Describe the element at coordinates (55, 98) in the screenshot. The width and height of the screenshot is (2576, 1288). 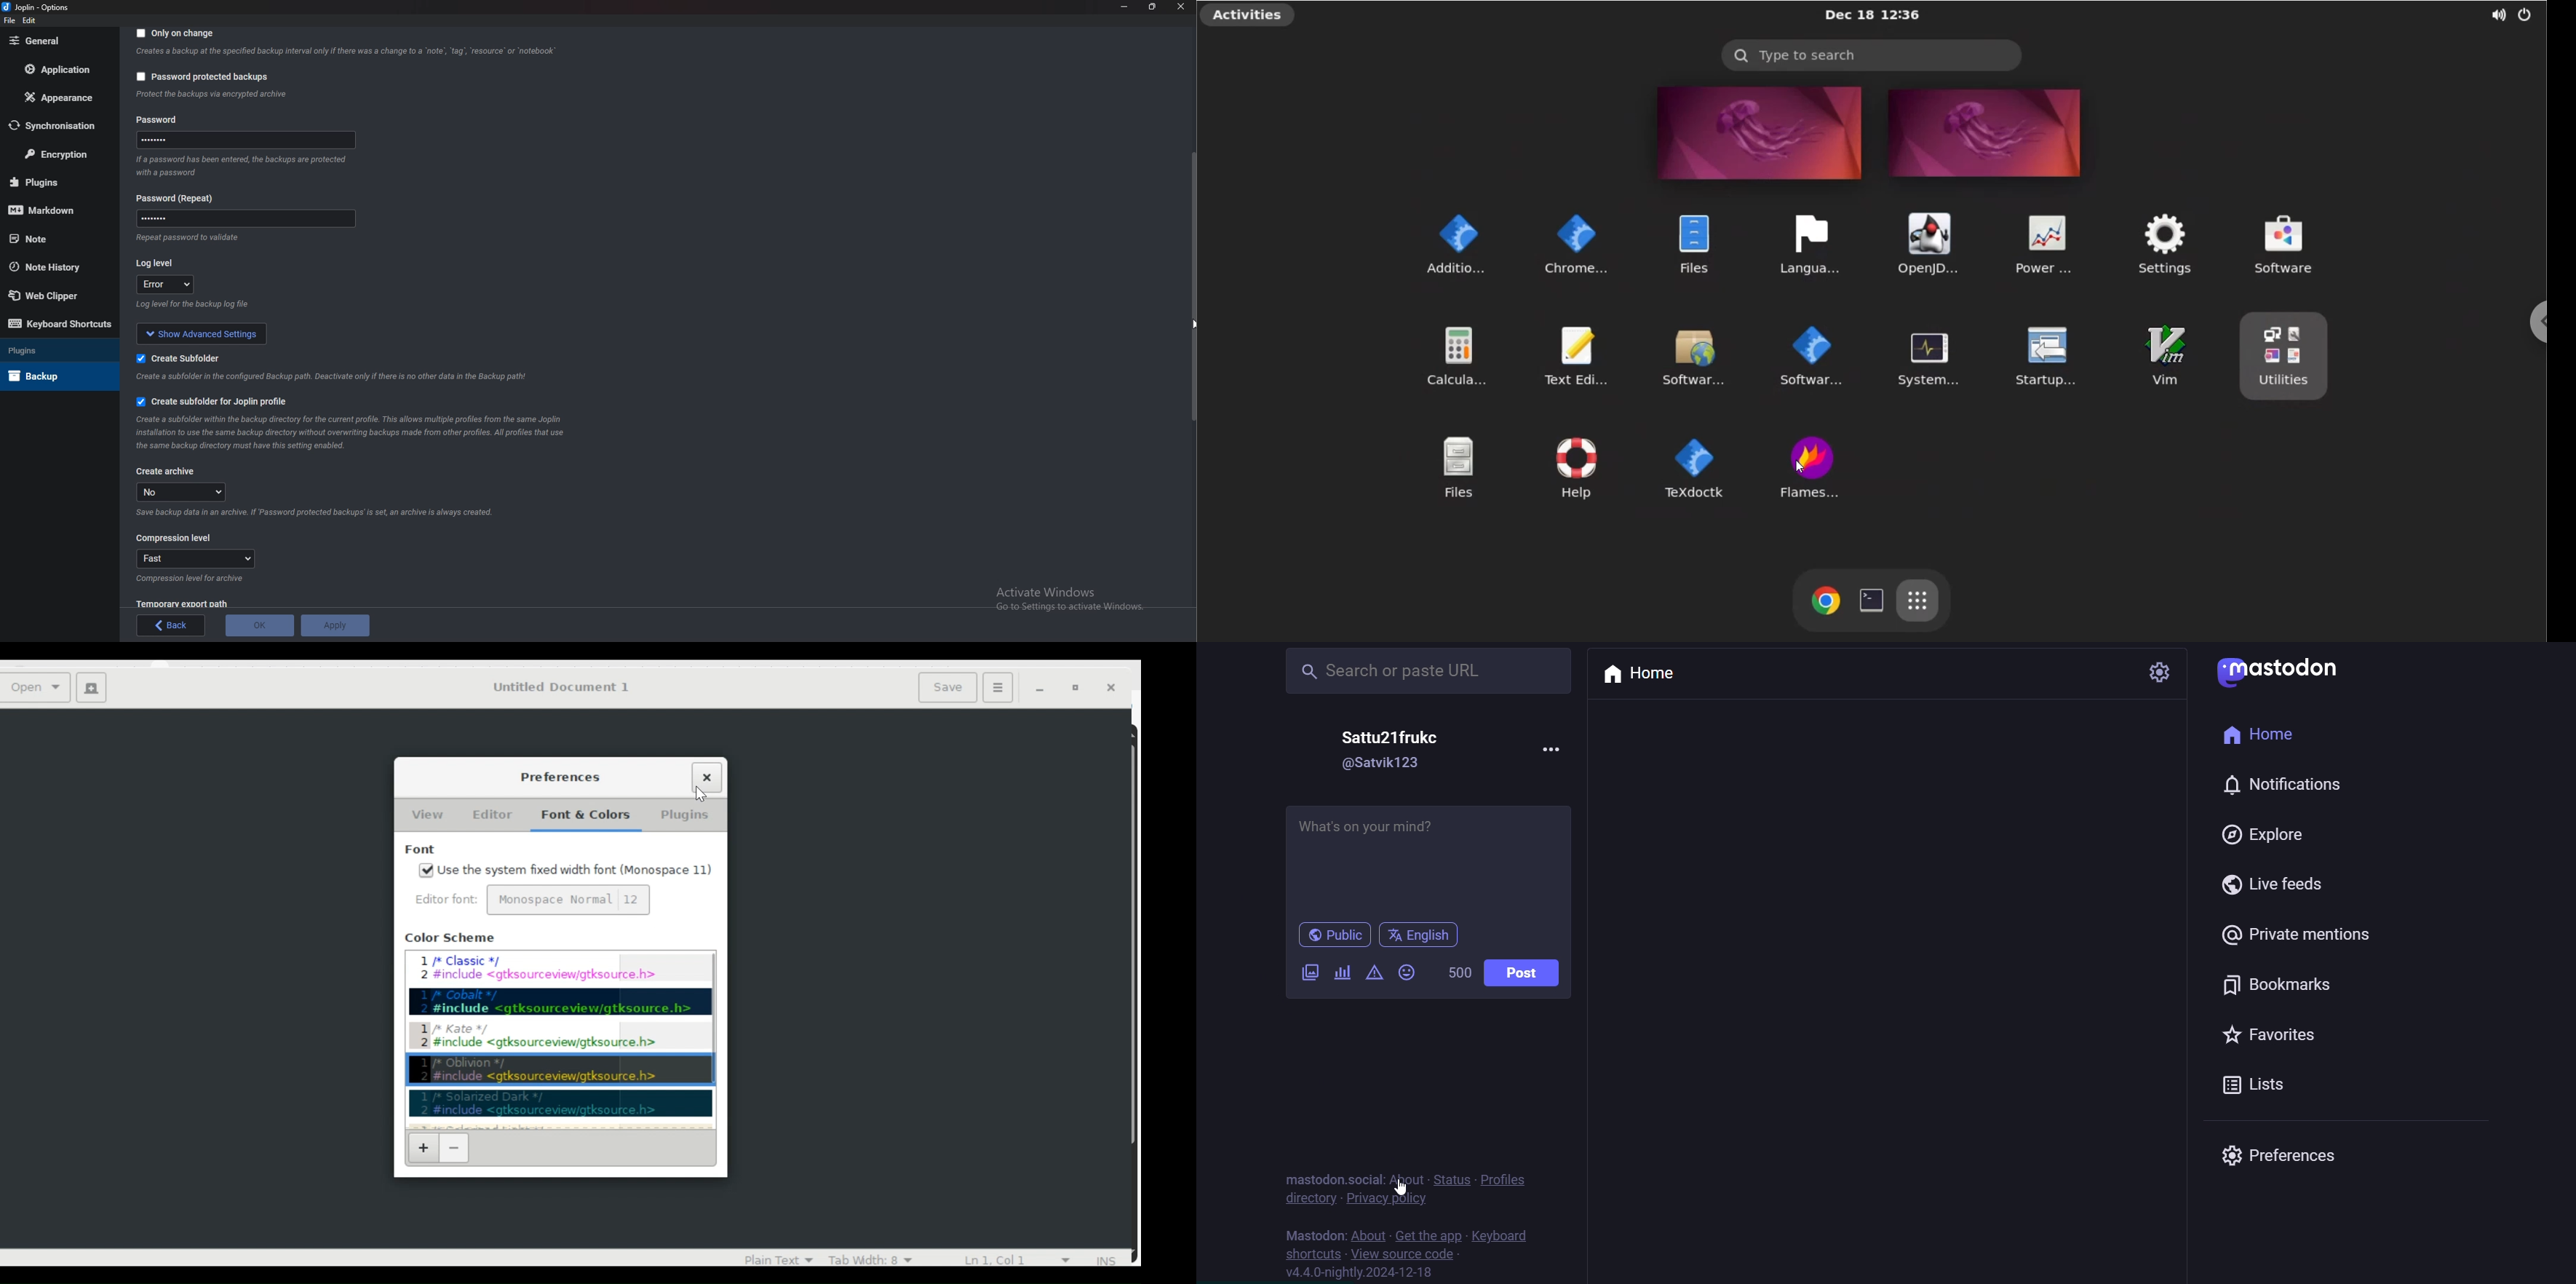
I see `Appearance` at that location.